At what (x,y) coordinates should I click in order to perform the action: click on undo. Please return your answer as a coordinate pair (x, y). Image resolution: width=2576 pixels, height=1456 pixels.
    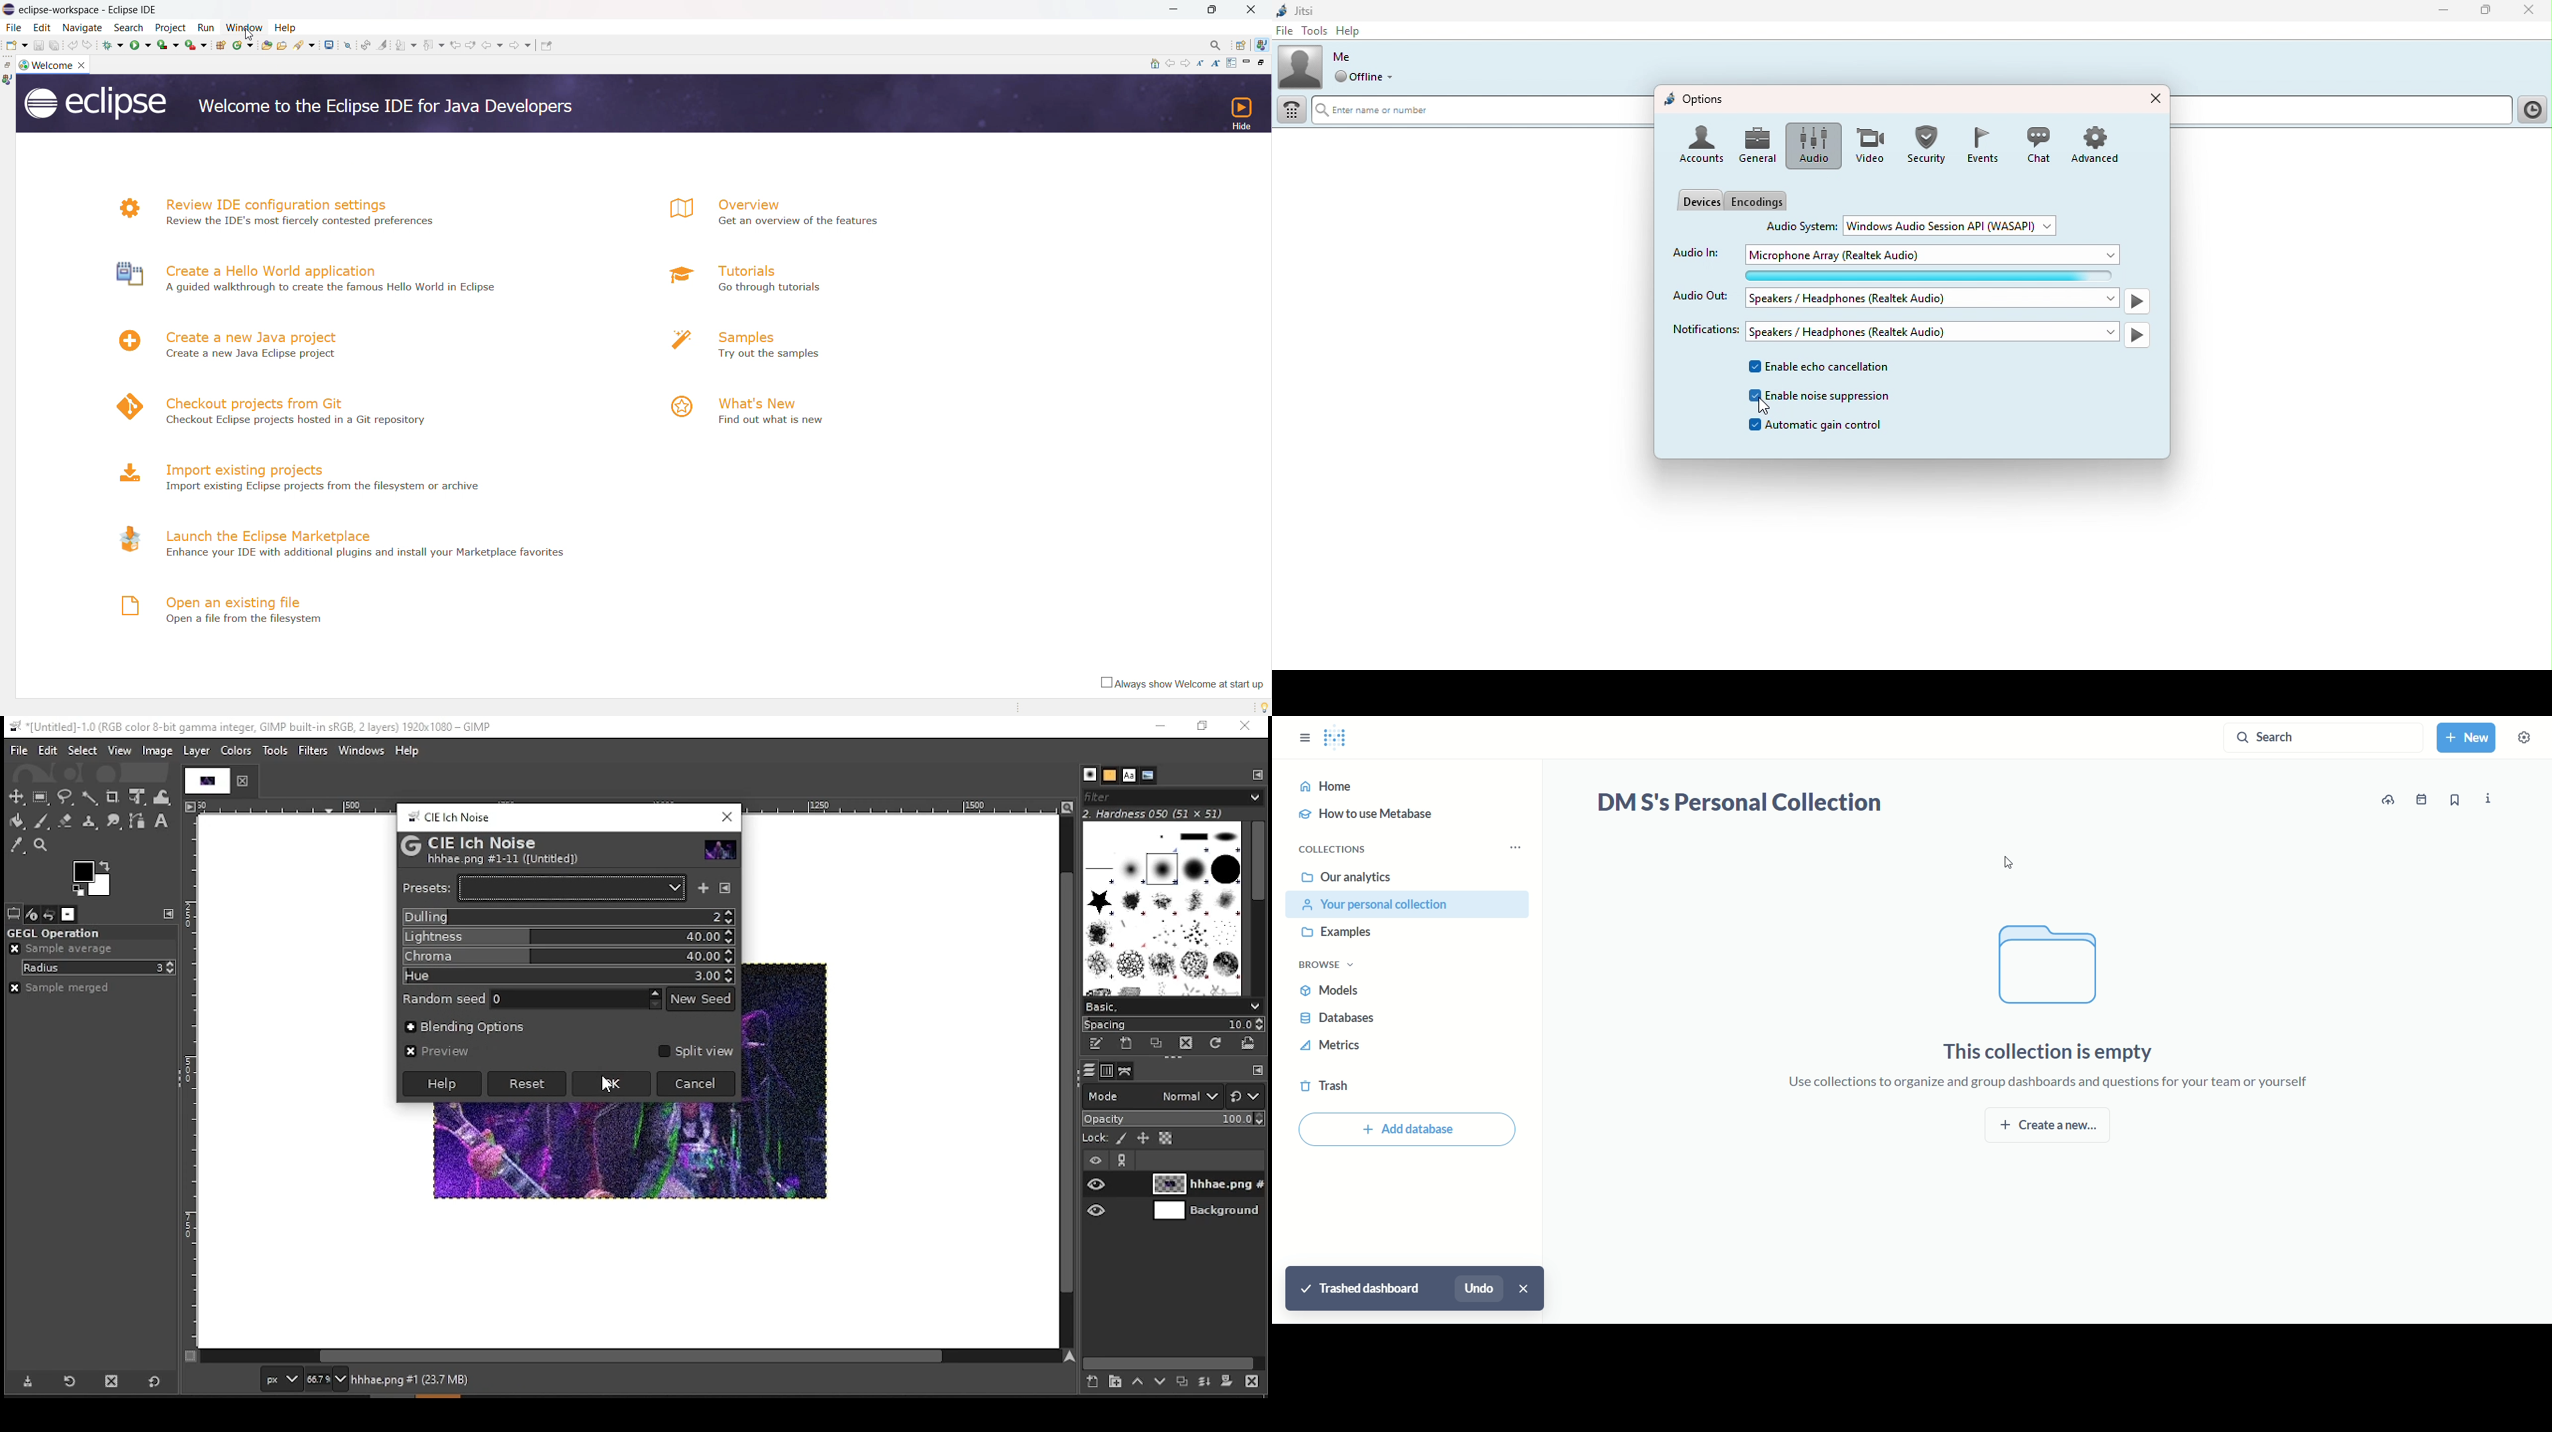
    Looking at the image, I should click on (73, 45).